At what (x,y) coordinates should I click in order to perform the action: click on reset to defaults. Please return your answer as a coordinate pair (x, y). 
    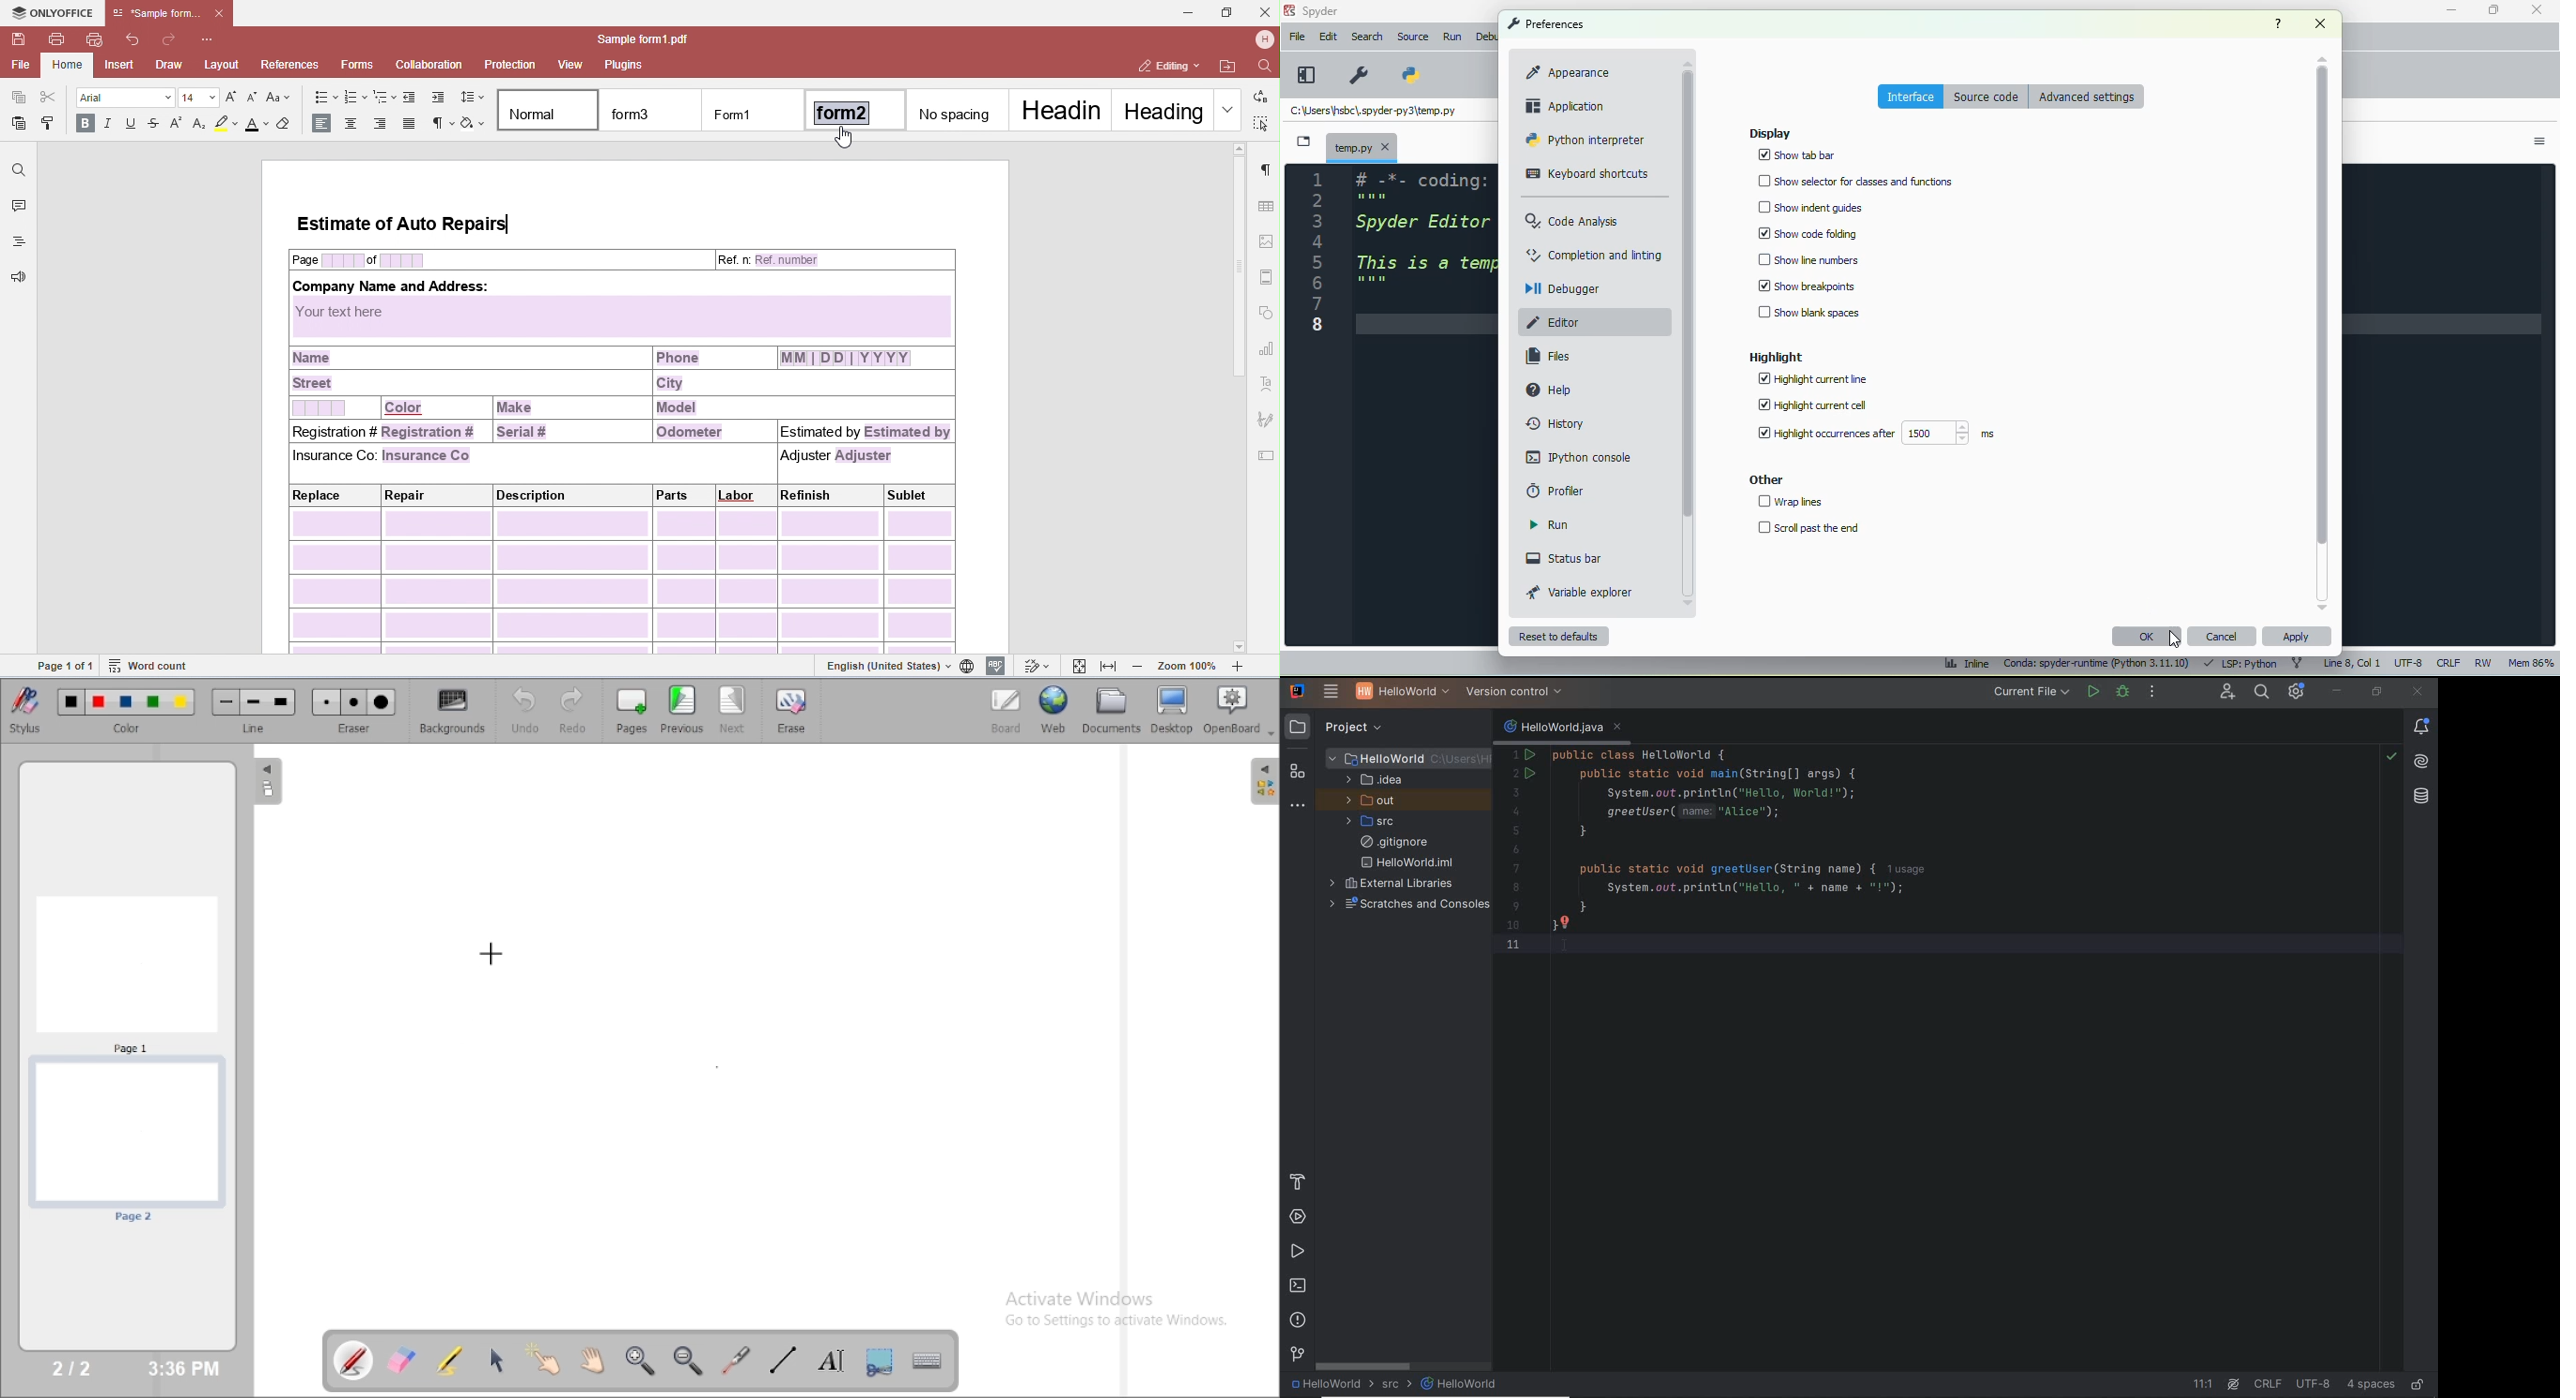
    Looking at the image, I should click on (1560, 637).